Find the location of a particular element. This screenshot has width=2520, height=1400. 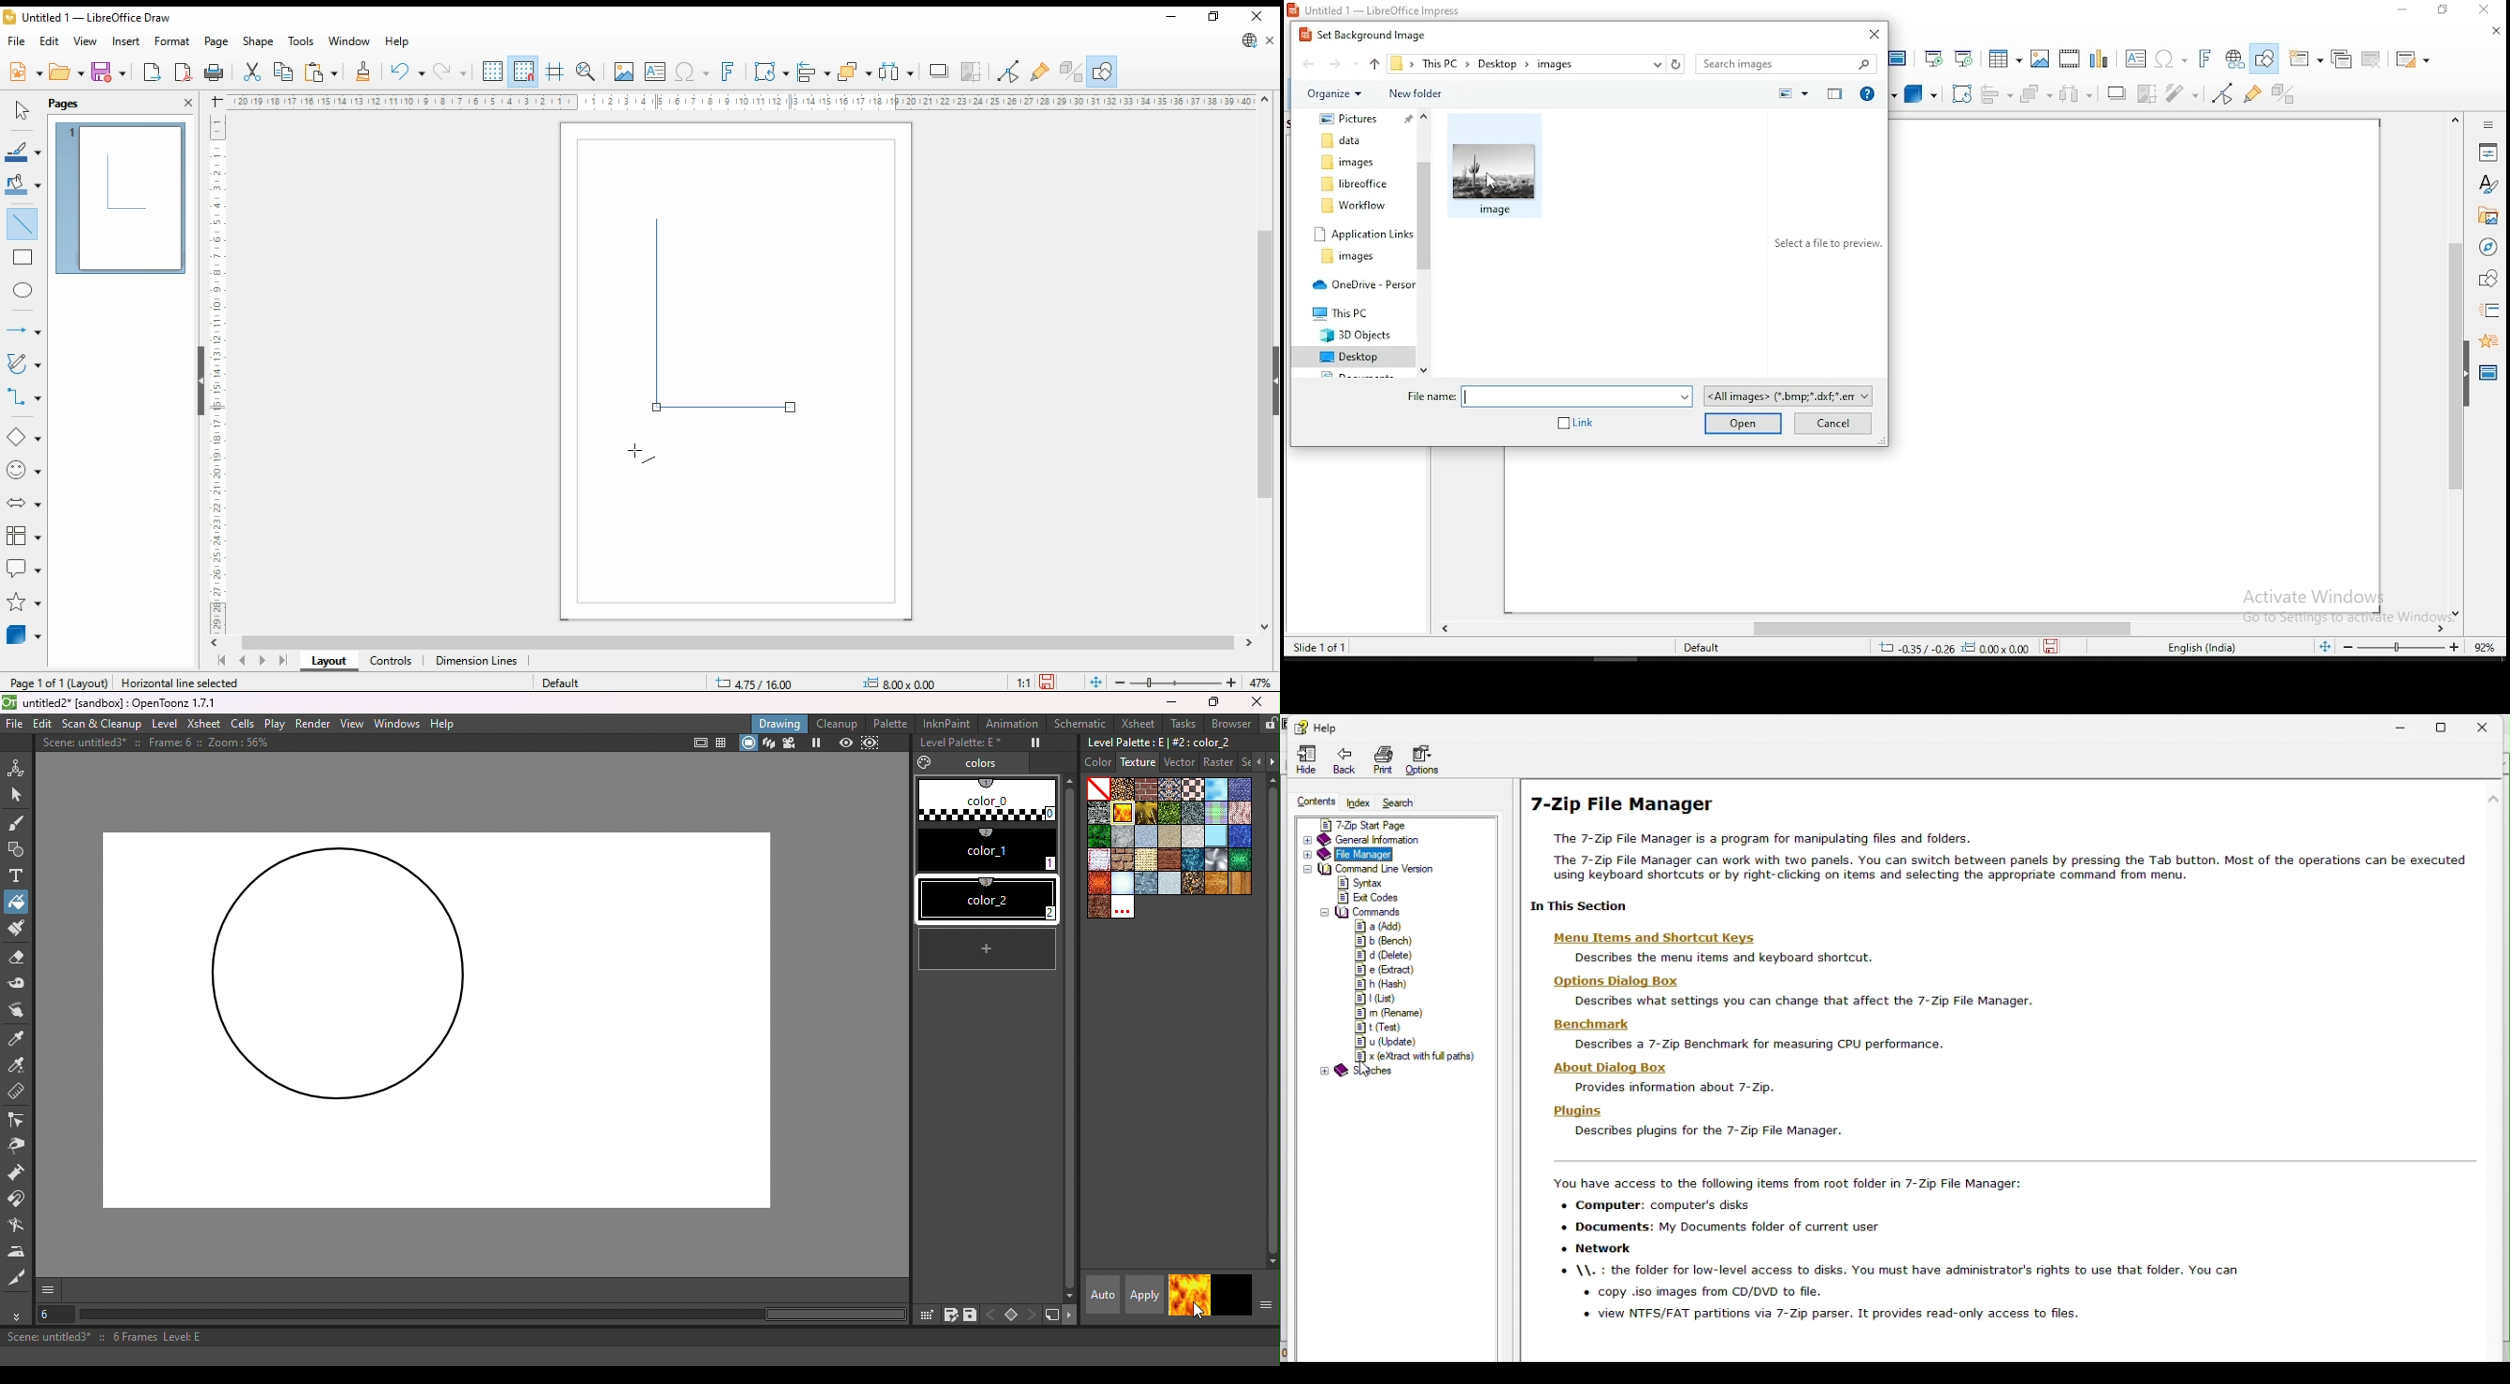

tables is located at coordinates (2005, 57).